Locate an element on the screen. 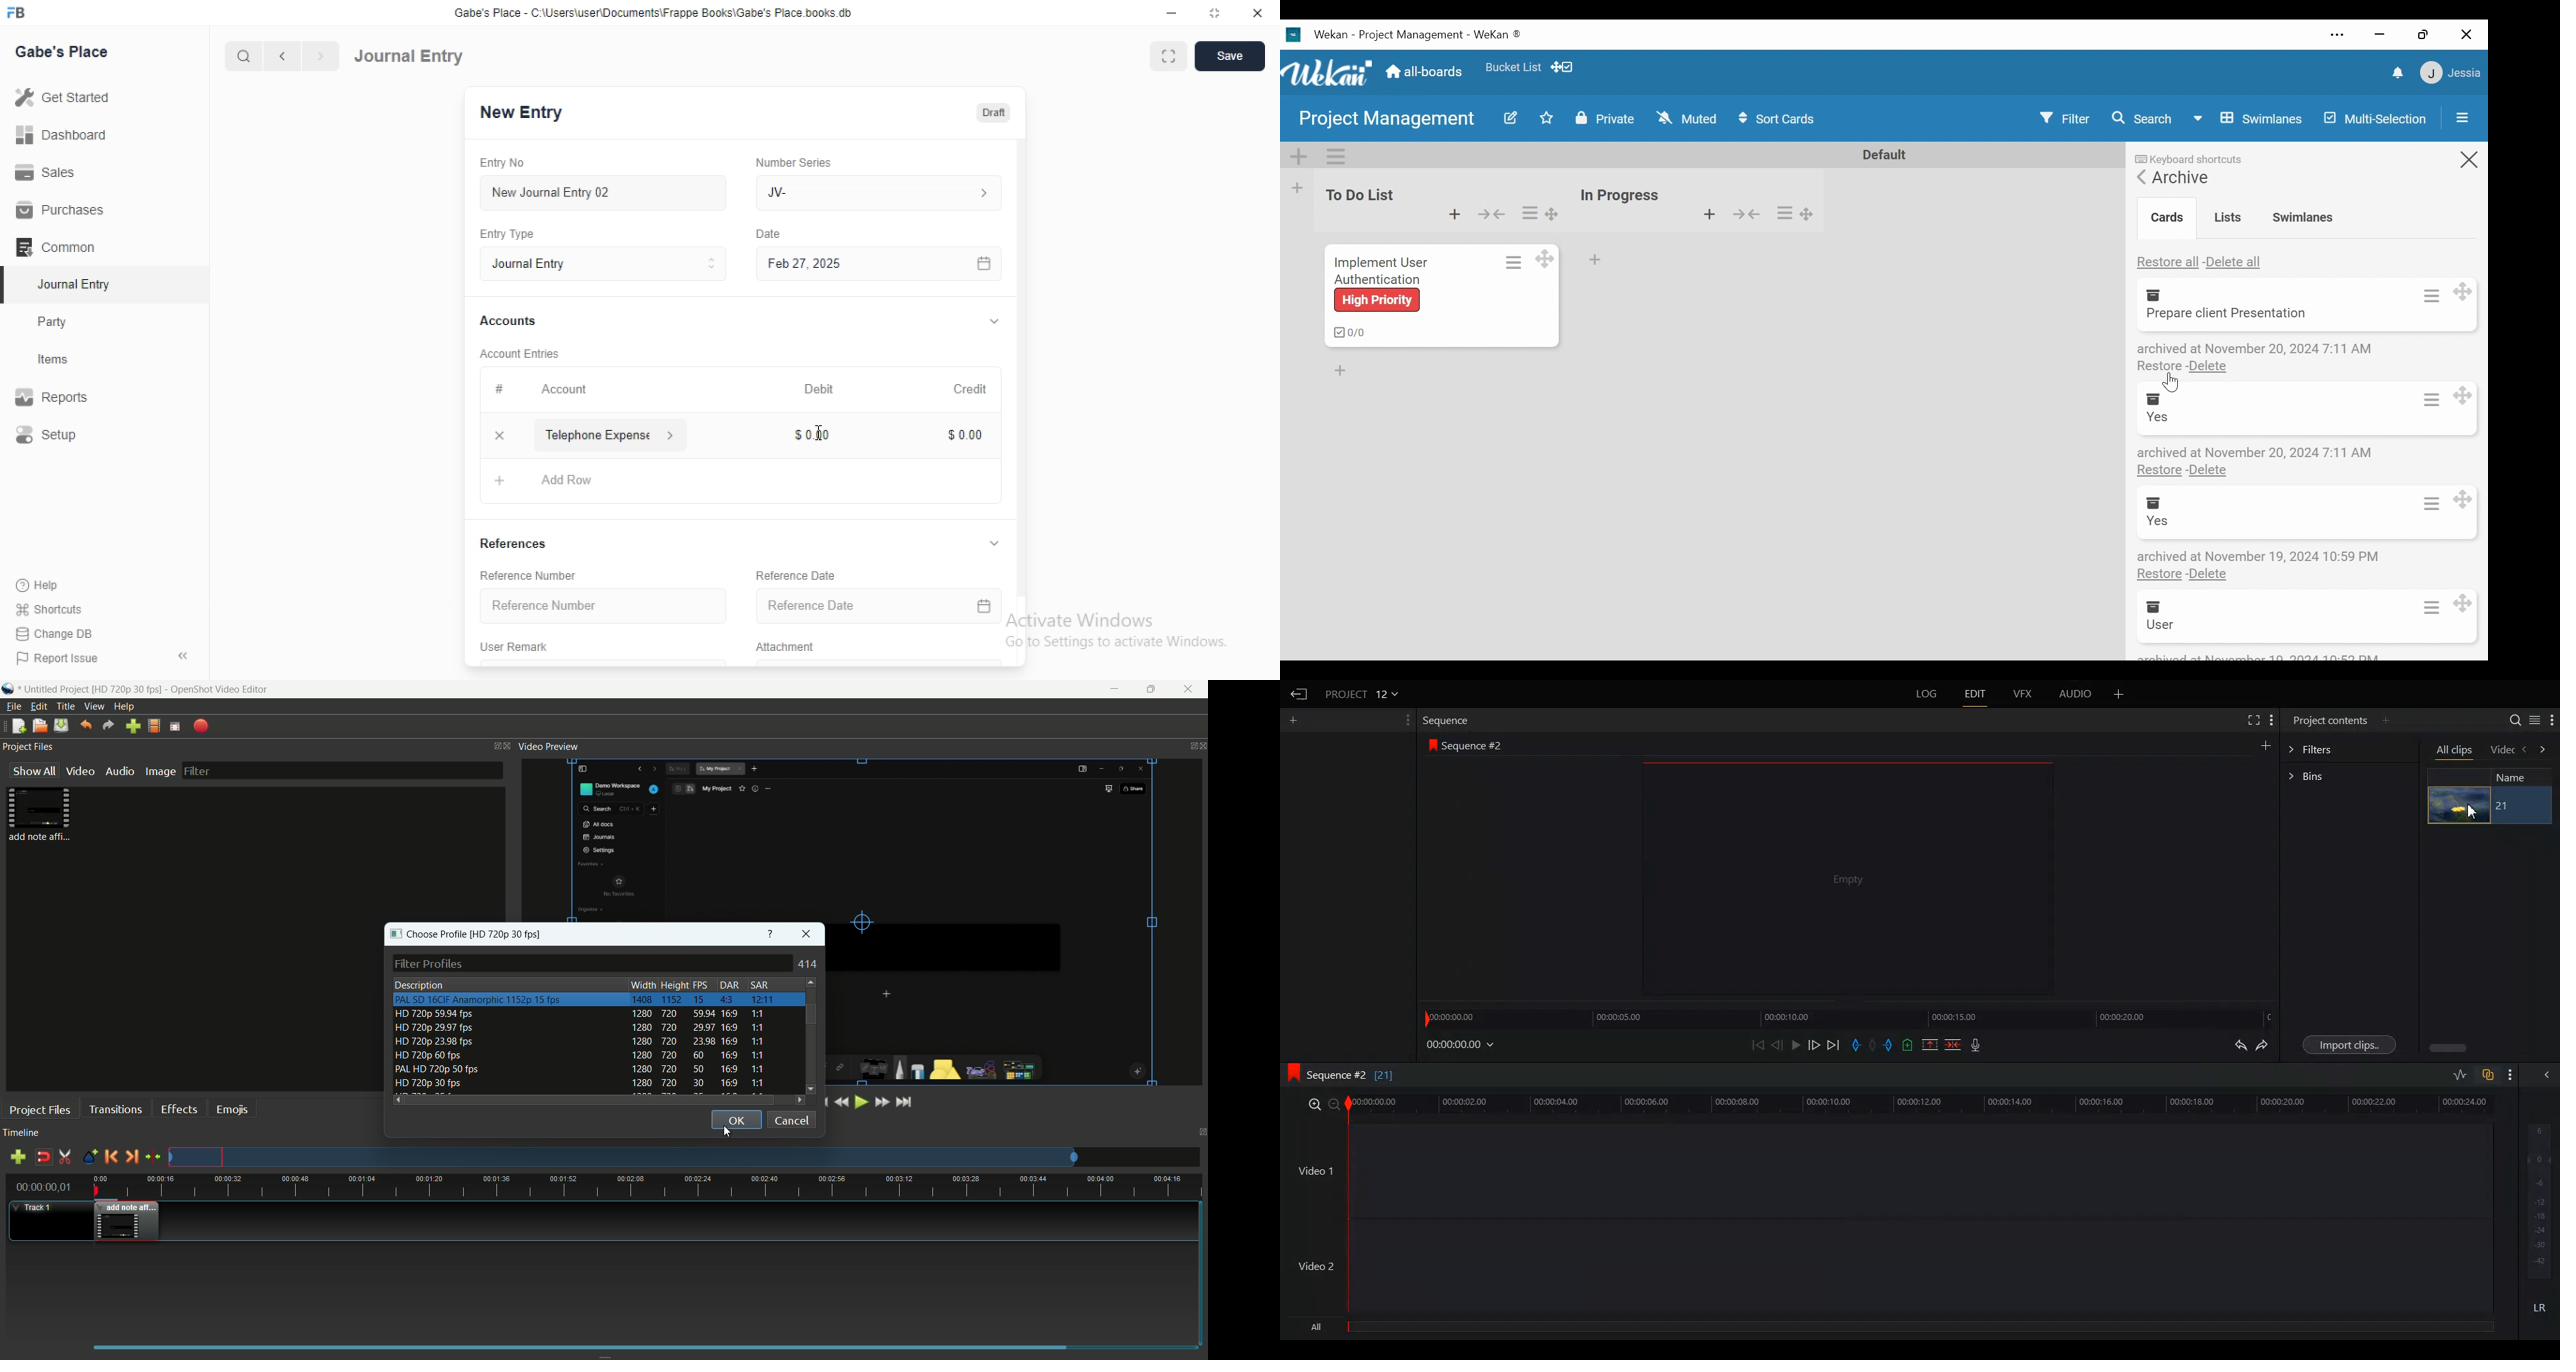  Previous is located at coordinates (283, 57).